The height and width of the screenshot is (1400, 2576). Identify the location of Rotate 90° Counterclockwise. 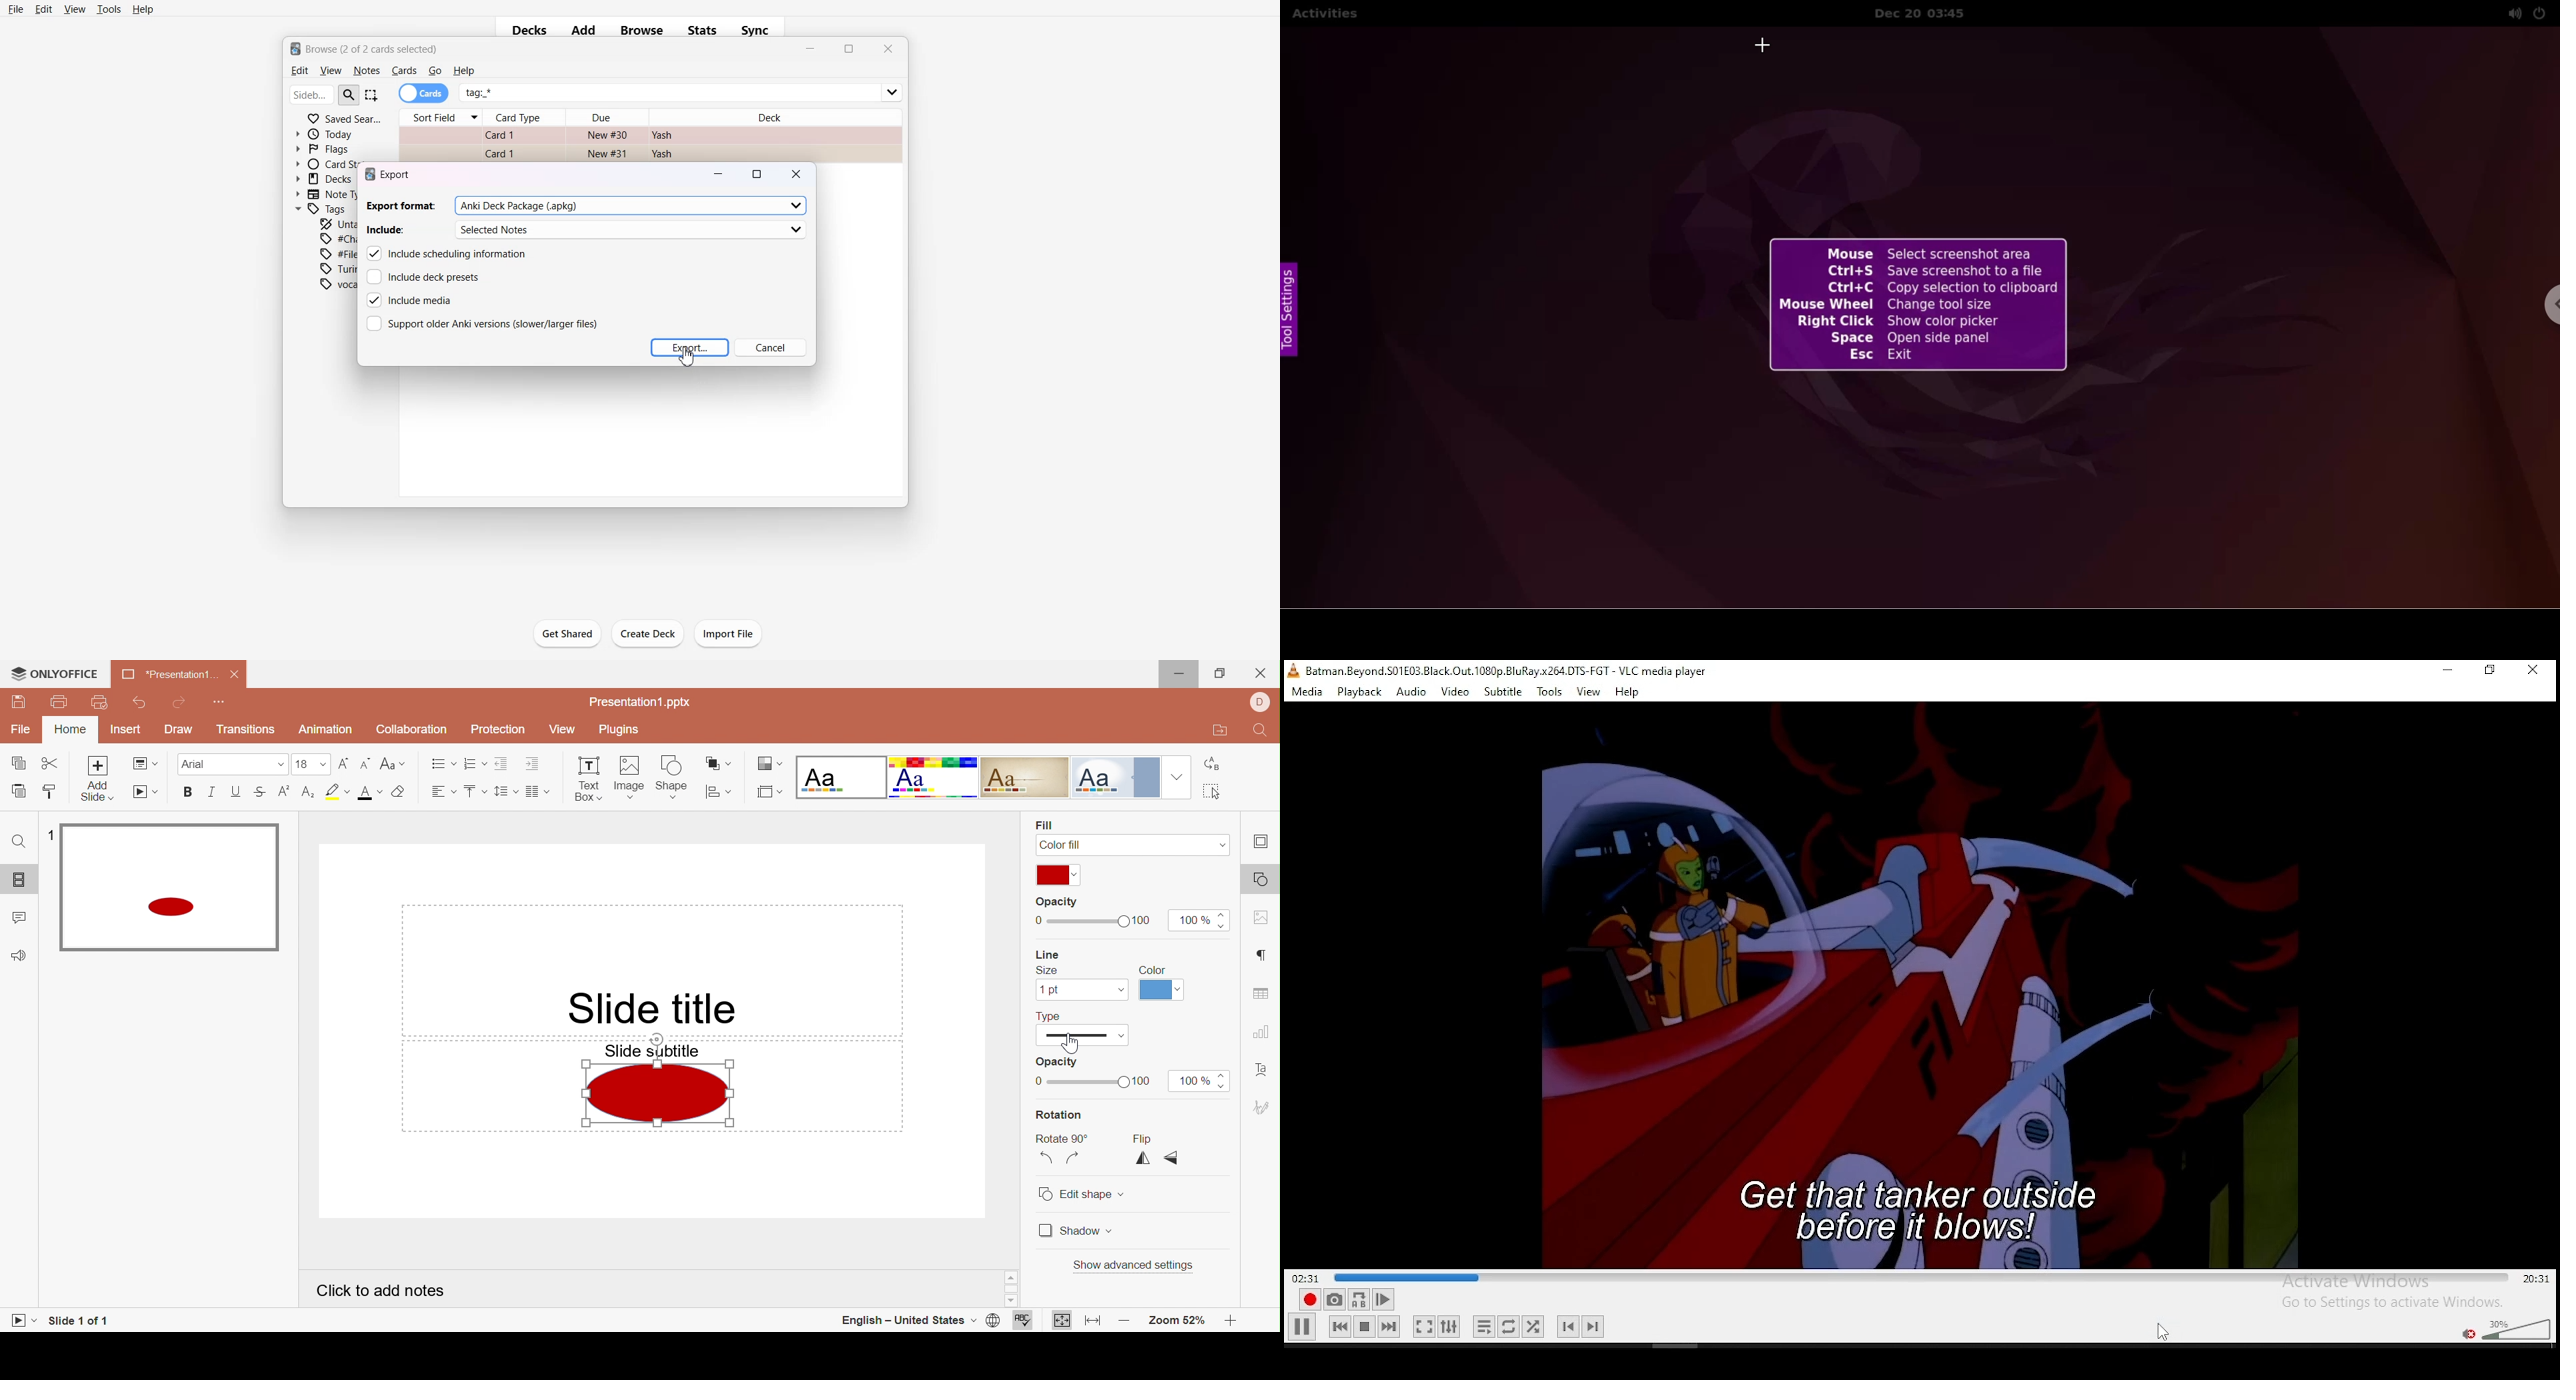
(1046, 1159).